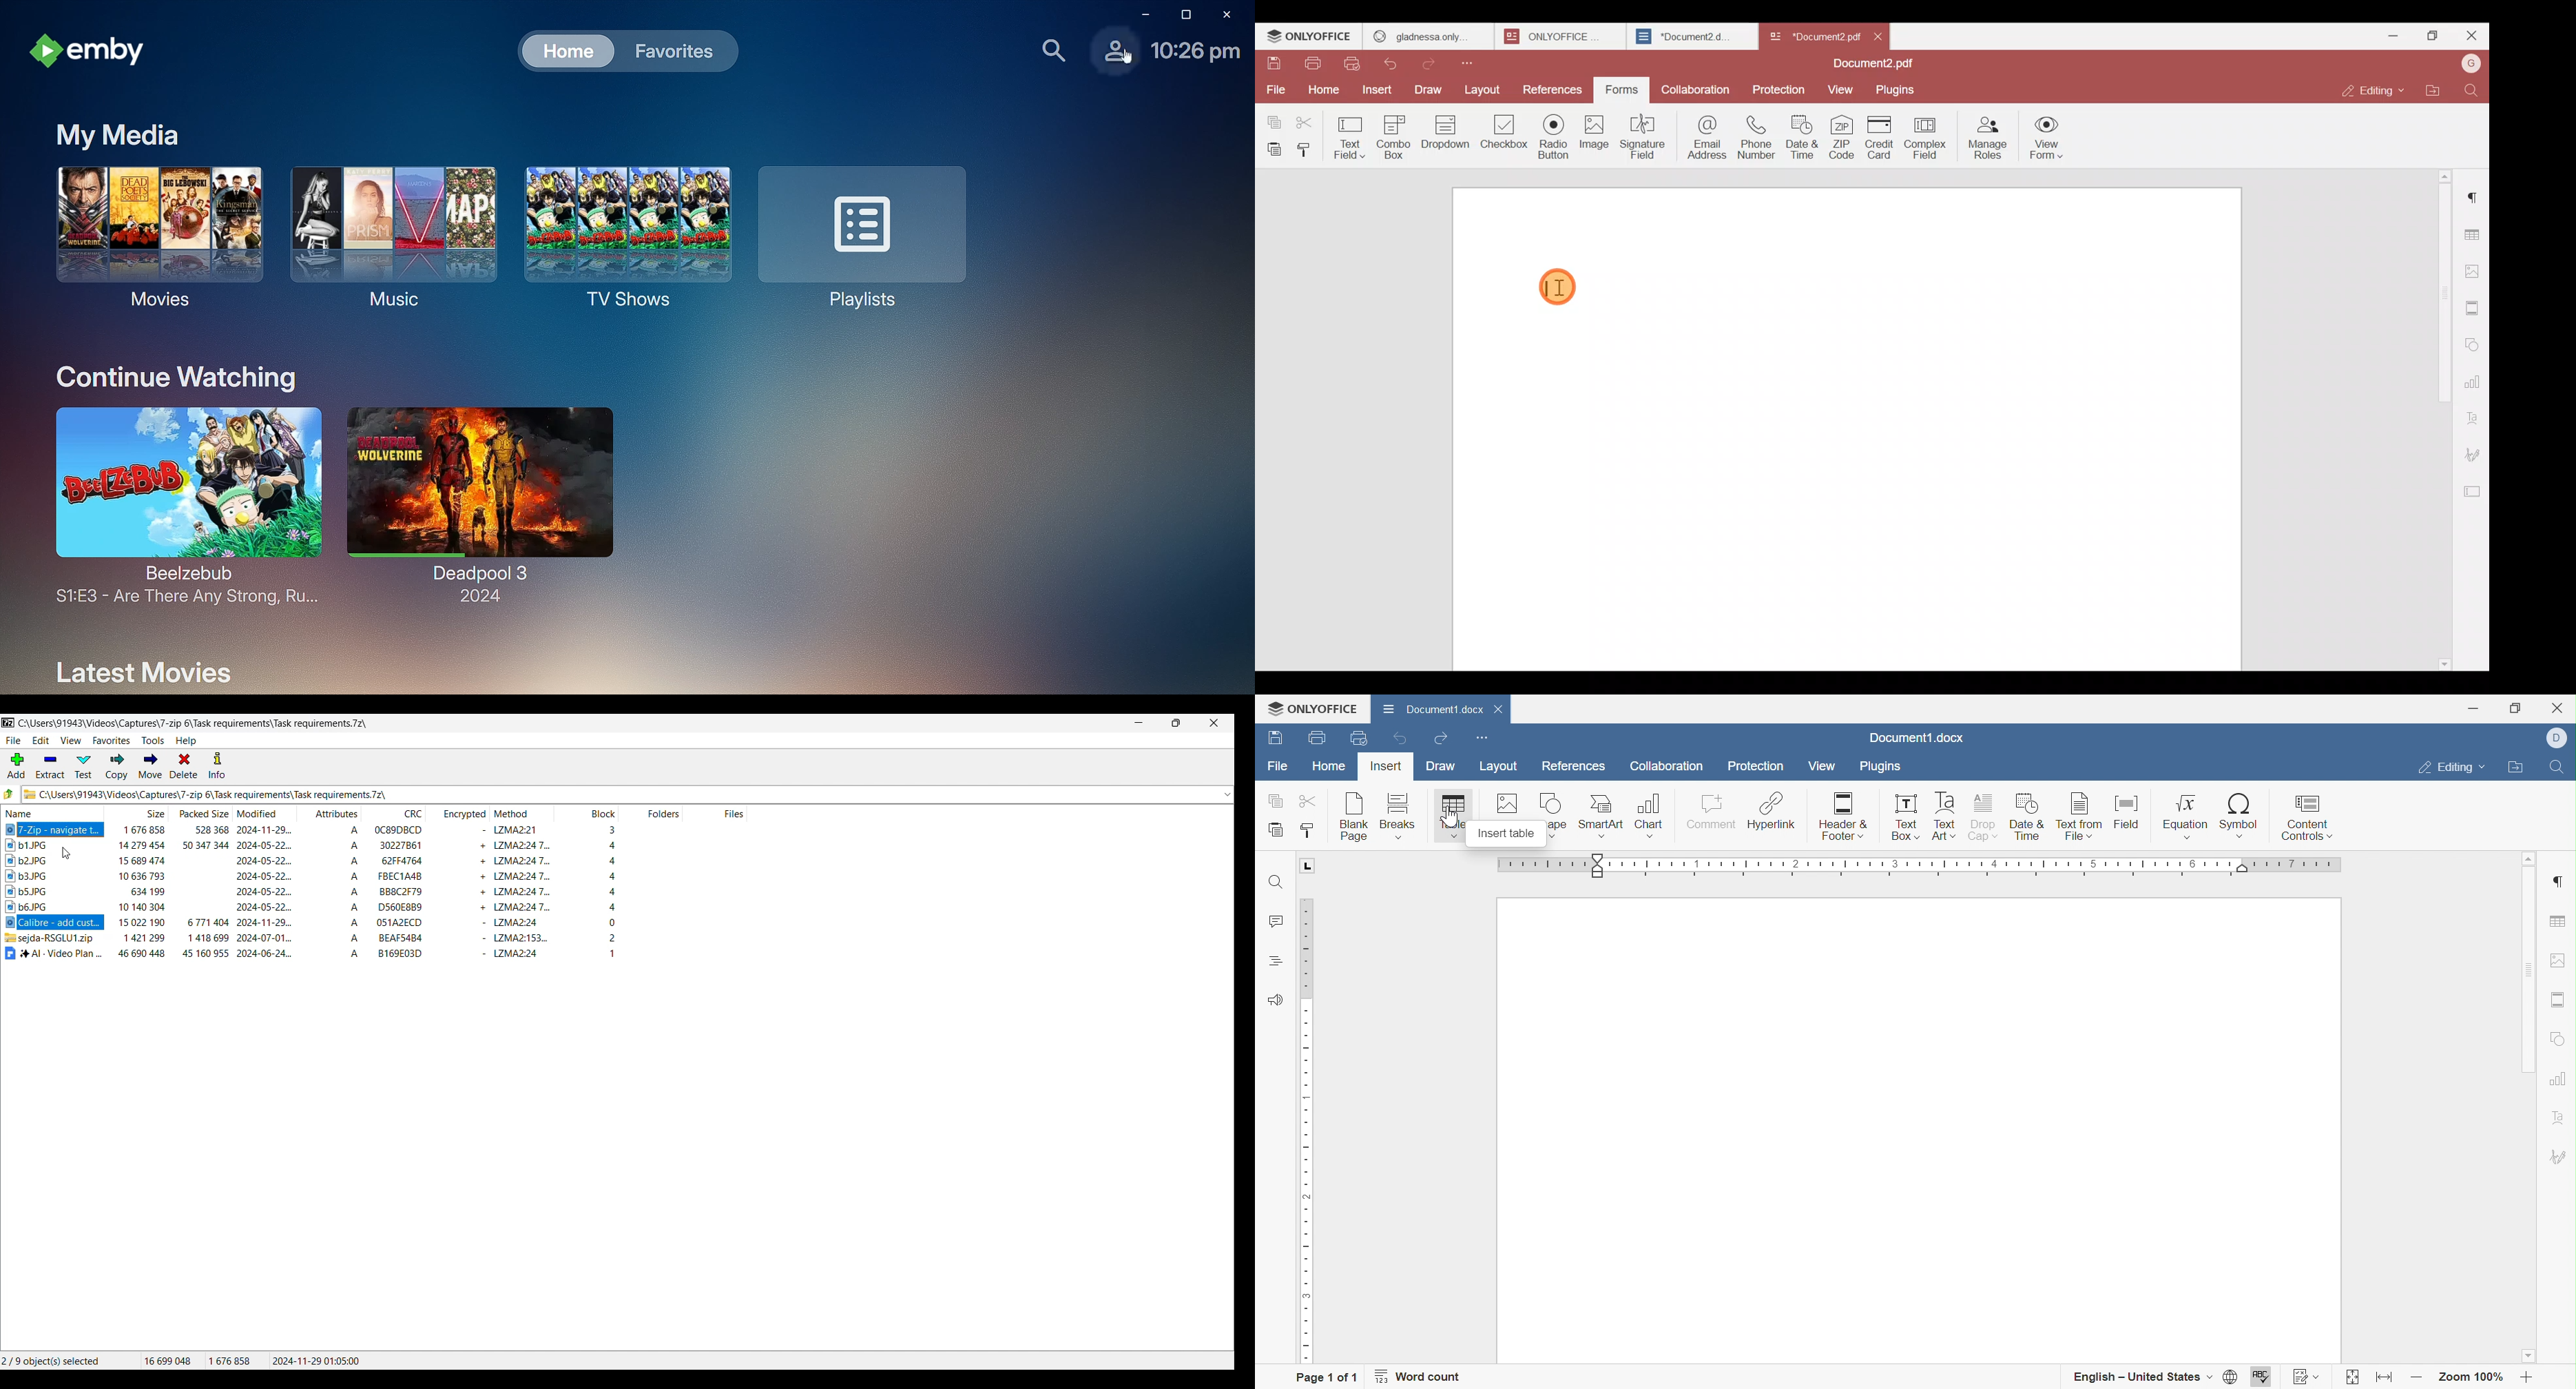 This screenshot has height=1400, width=2576. Describe the element at coordinates (2044, 137) in the screenshot. I see `View form` at that location.